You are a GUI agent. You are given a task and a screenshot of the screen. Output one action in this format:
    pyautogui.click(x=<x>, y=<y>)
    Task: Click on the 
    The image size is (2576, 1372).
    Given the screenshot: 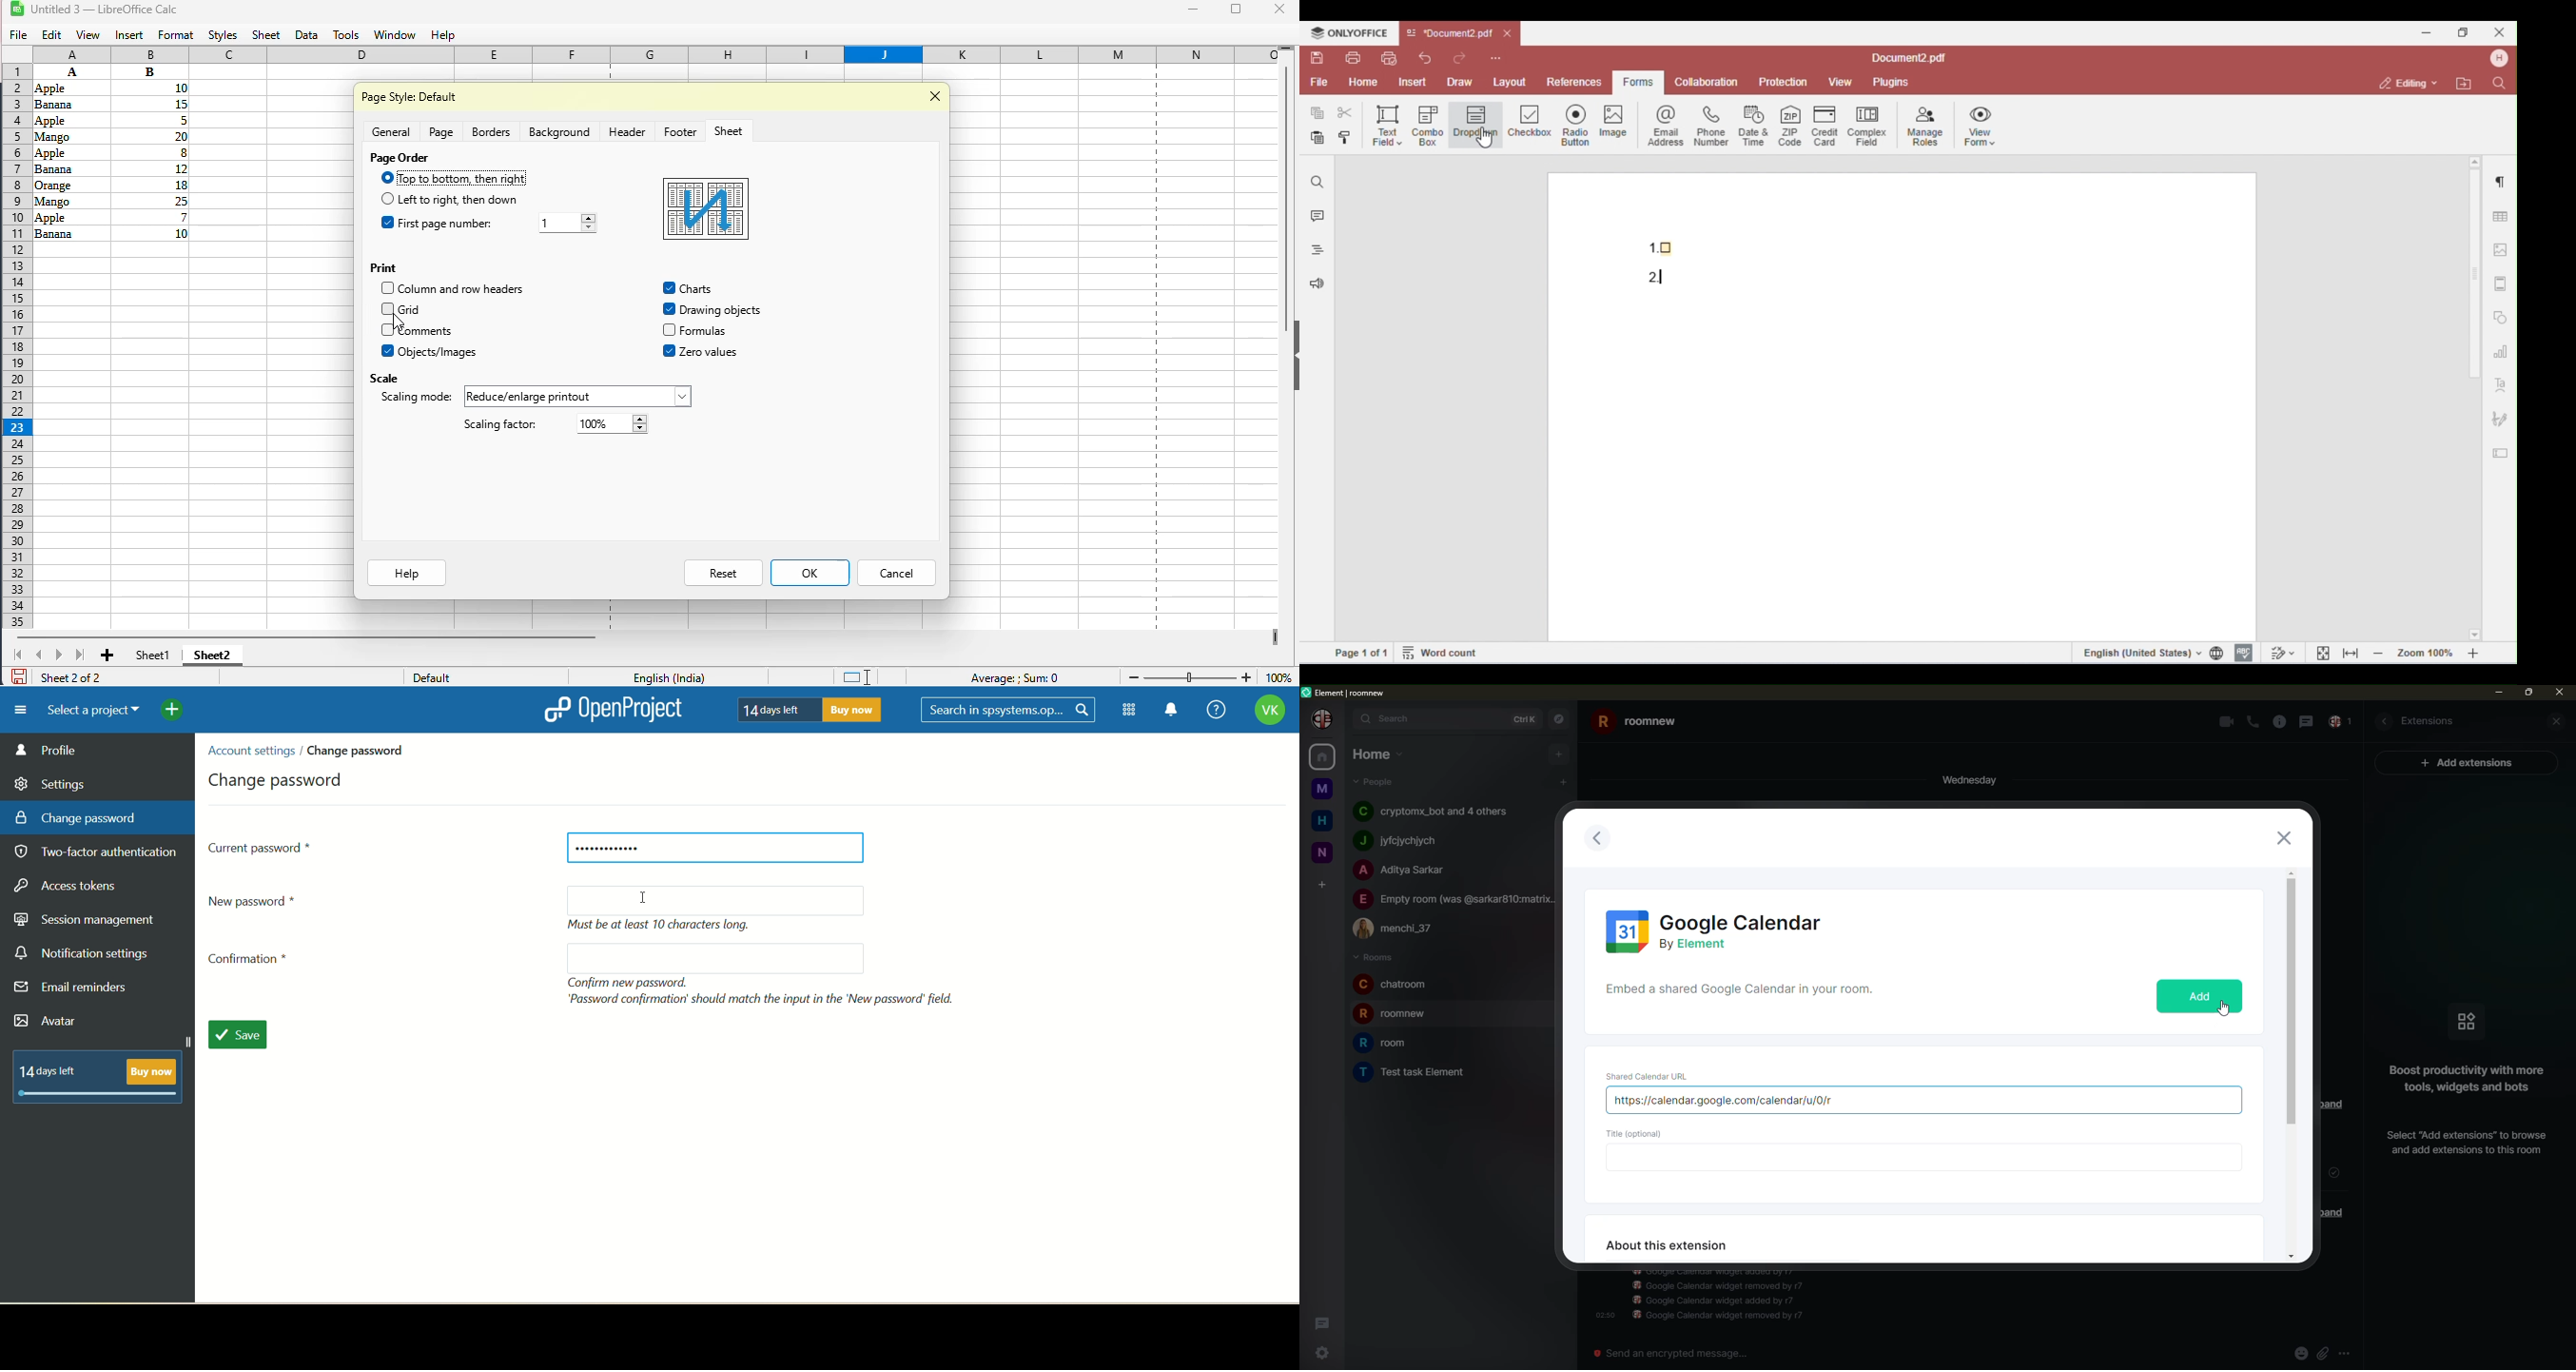 What is the action you would take?
    pyautogui.click(x=152, y=217)
    